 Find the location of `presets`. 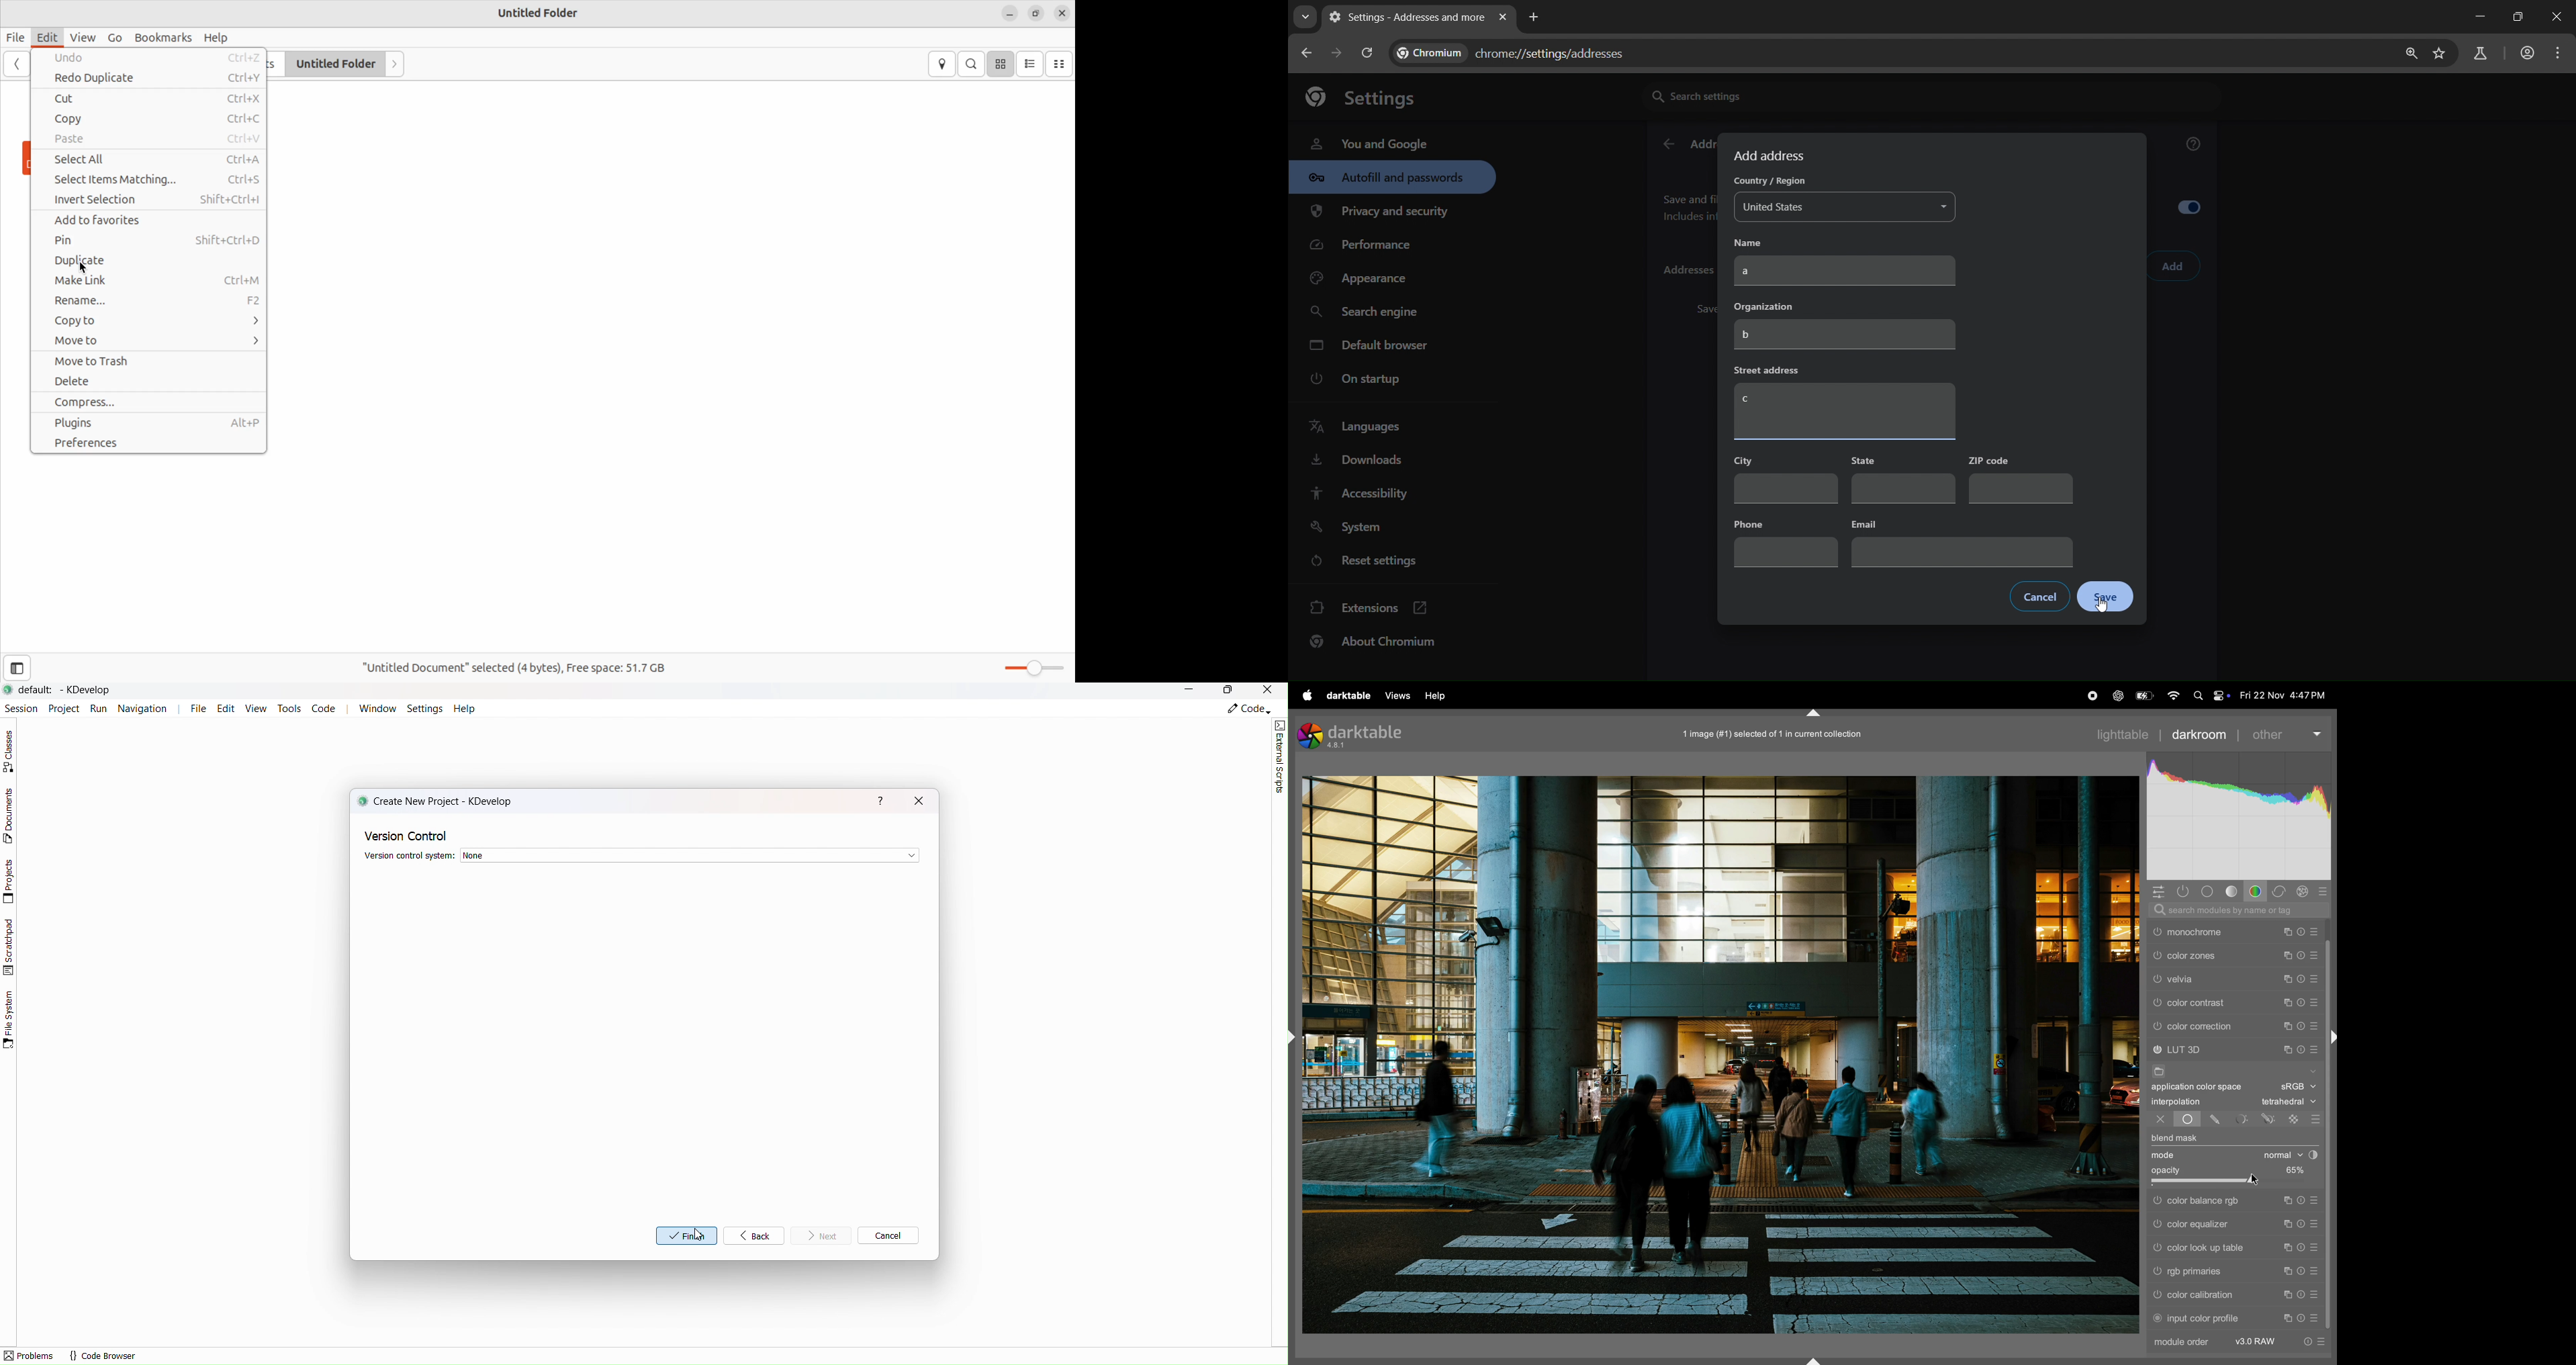

presets is located at coordinates (2316, 953).